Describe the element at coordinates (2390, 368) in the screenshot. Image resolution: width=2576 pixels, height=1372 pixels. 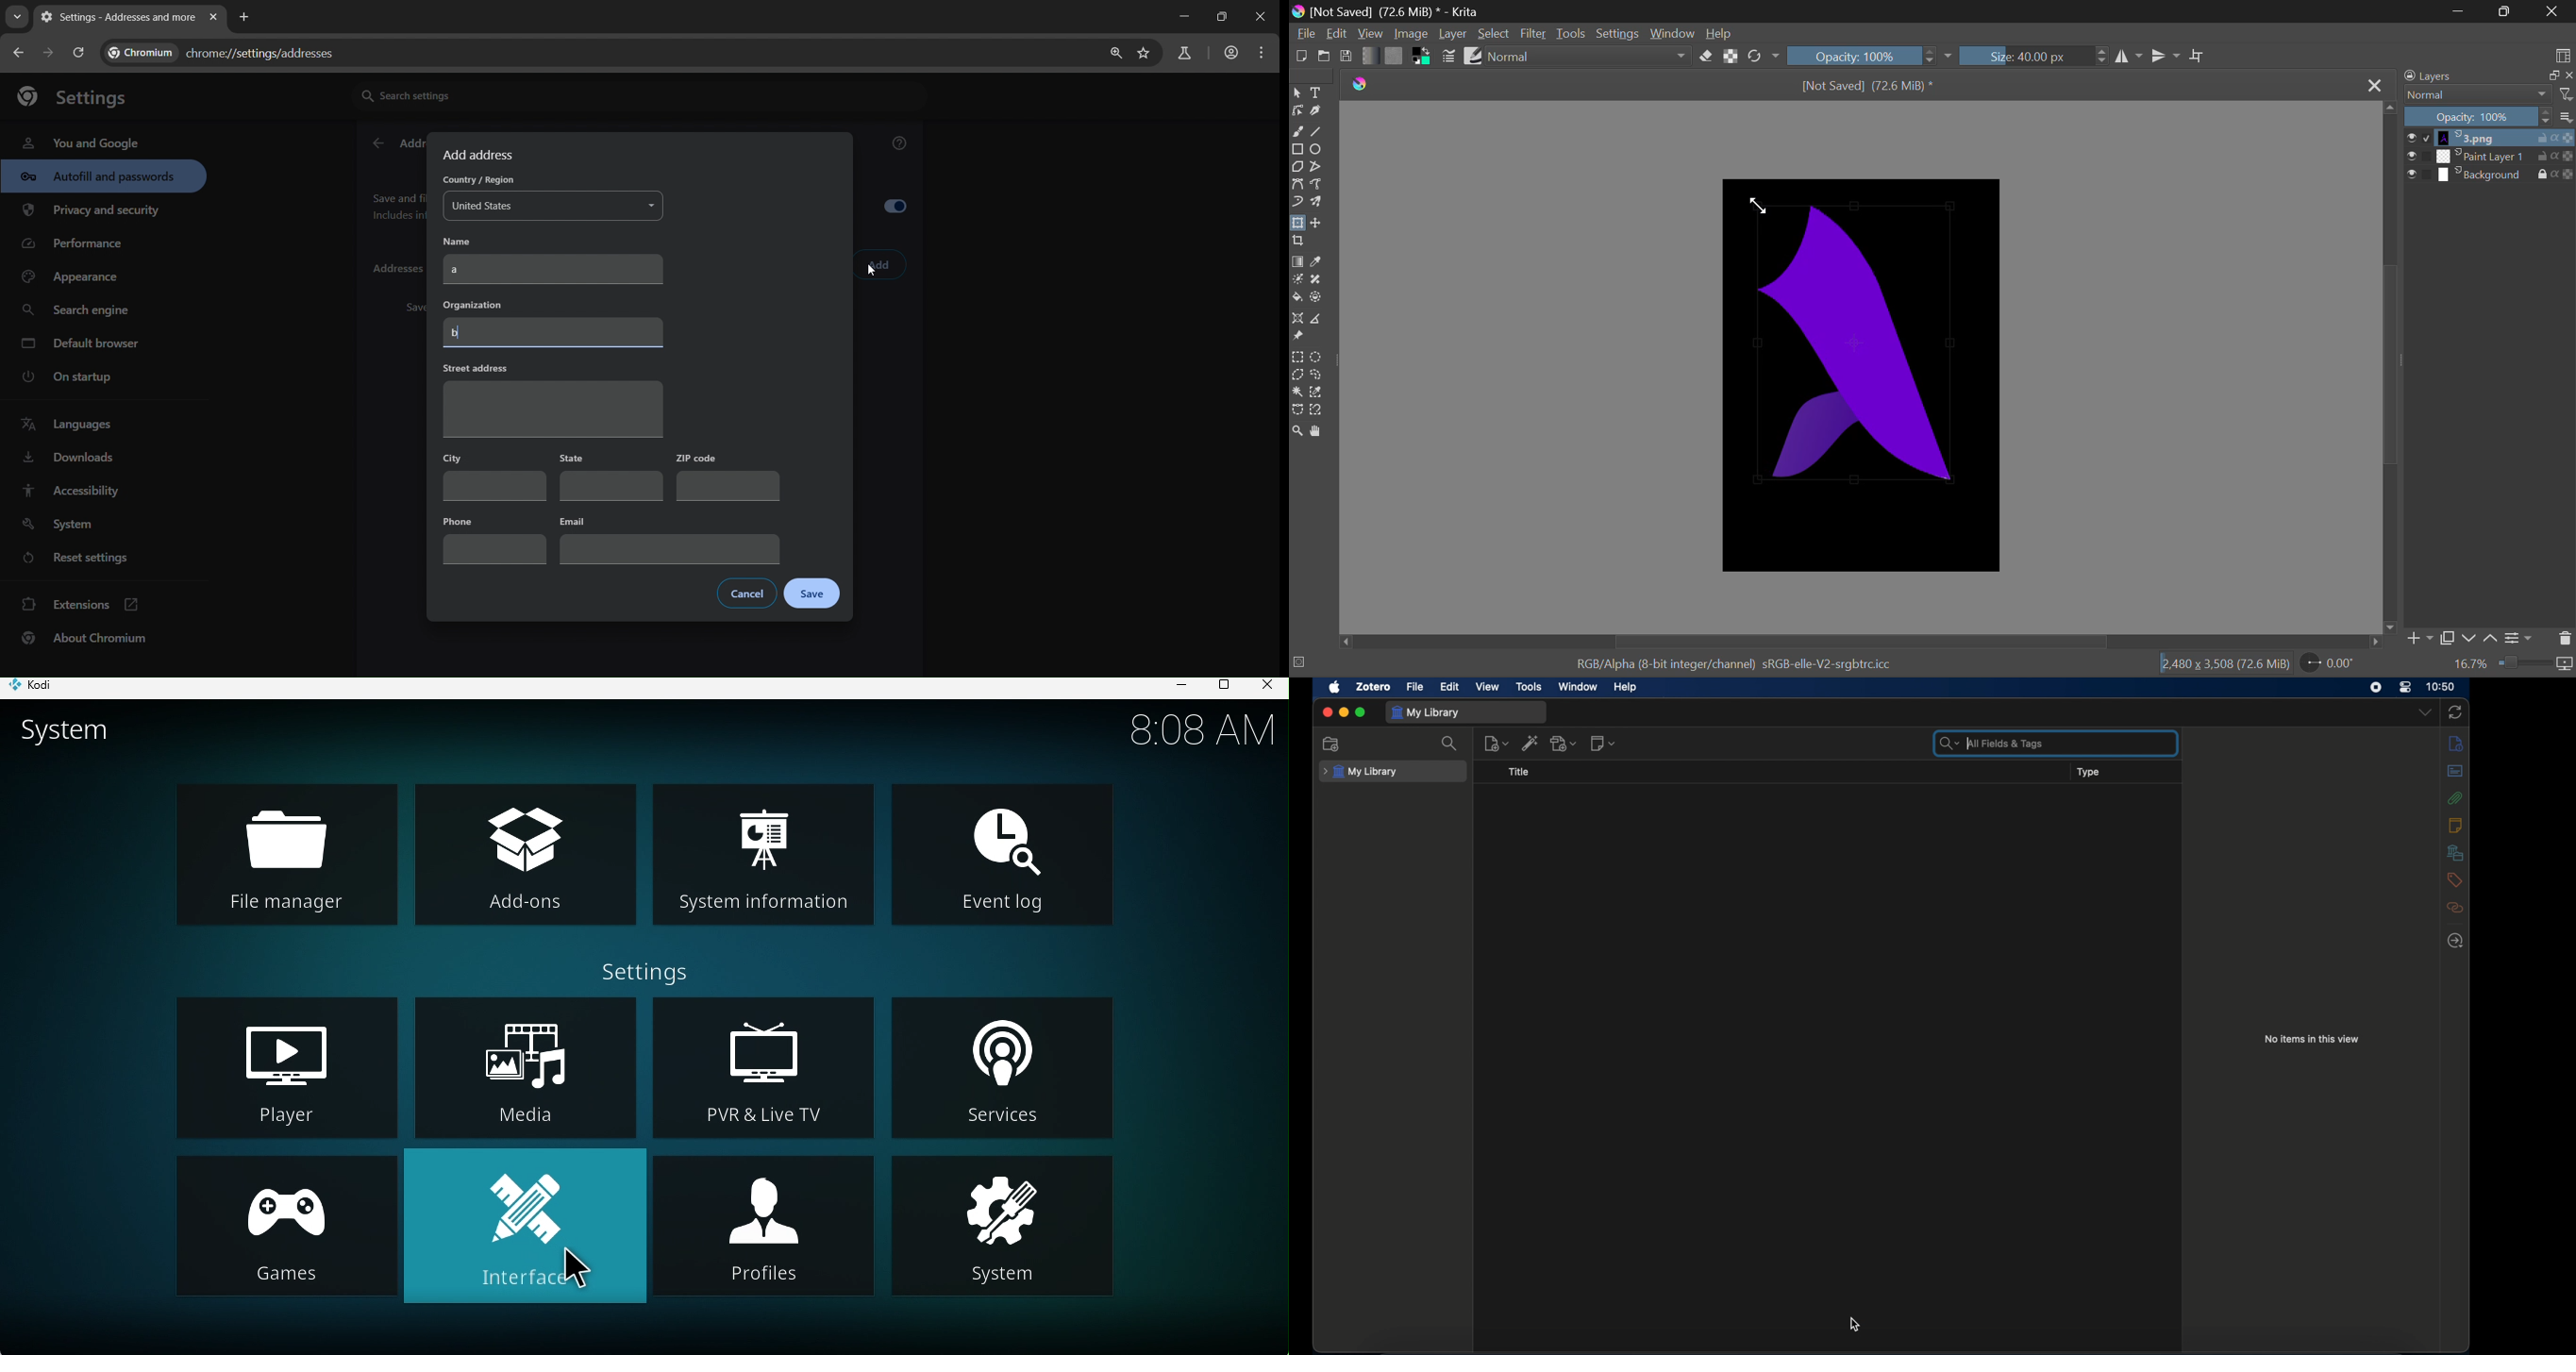
I see `Scroll Bar` at that location.